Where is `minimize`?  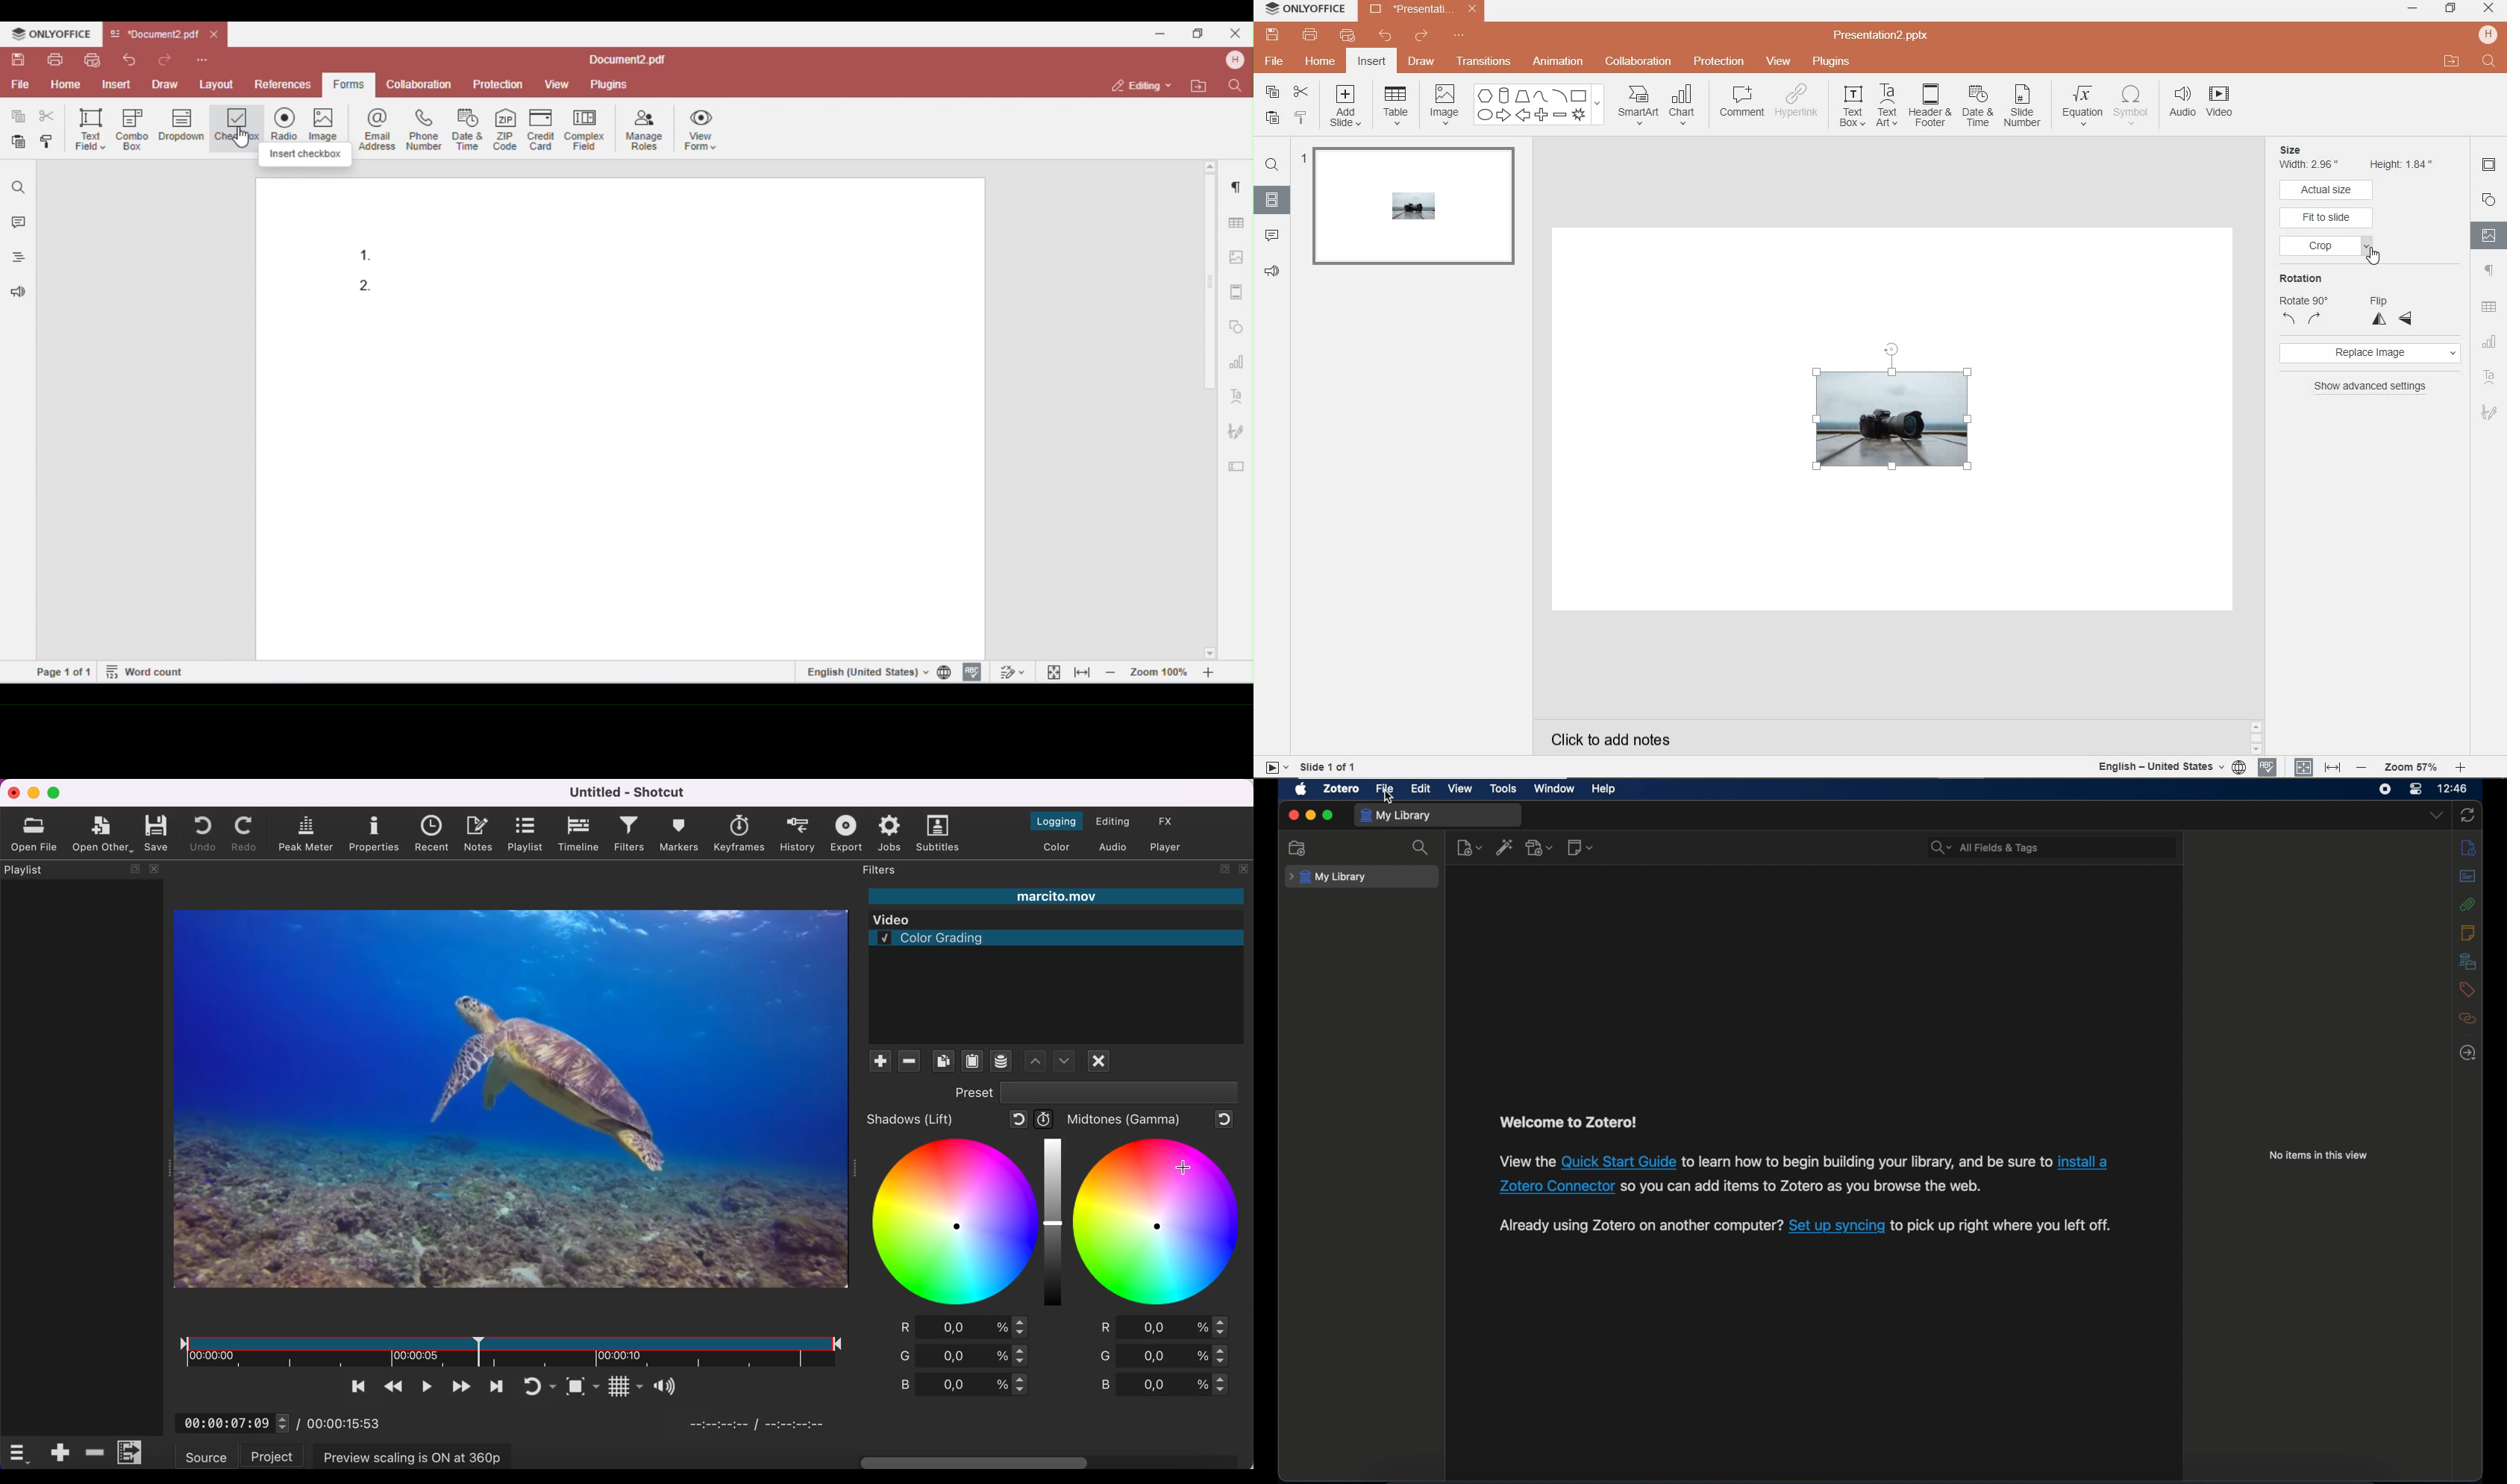
minimize is located at coordinates (2415, 10).